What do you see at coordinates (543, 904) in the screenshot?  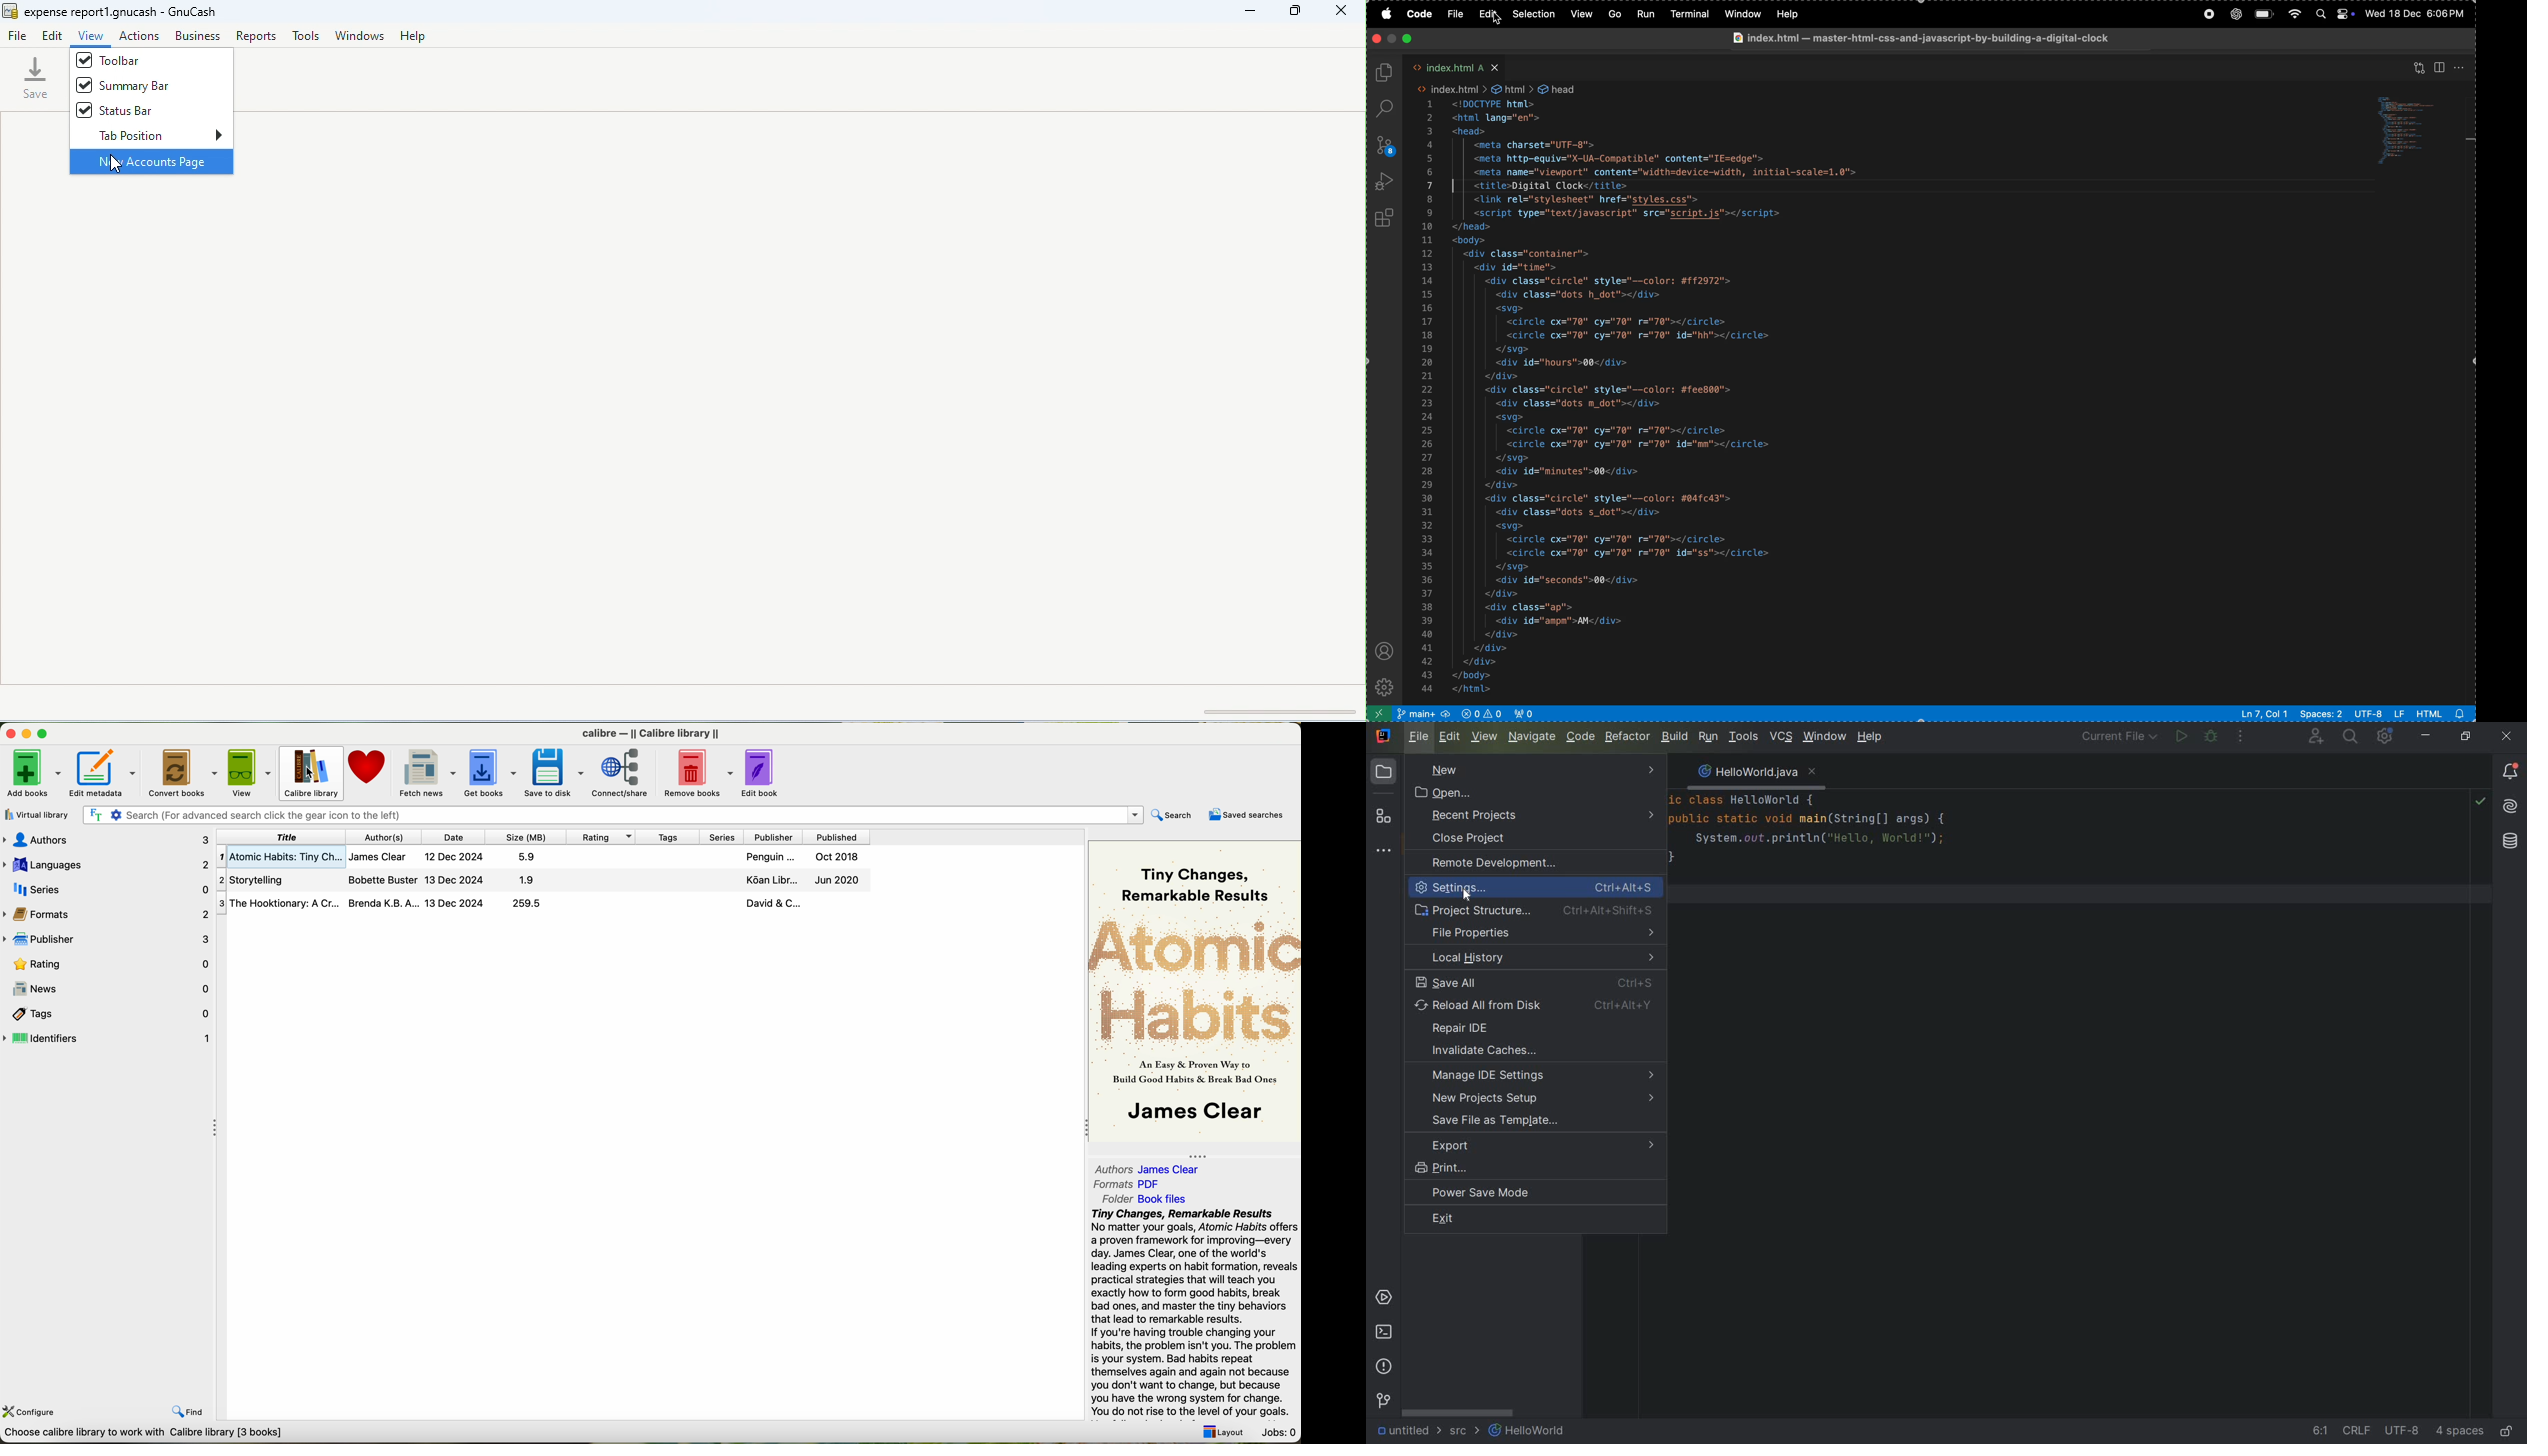 I see `Third Book The Hooktionary` at bounding box center [543, 904].